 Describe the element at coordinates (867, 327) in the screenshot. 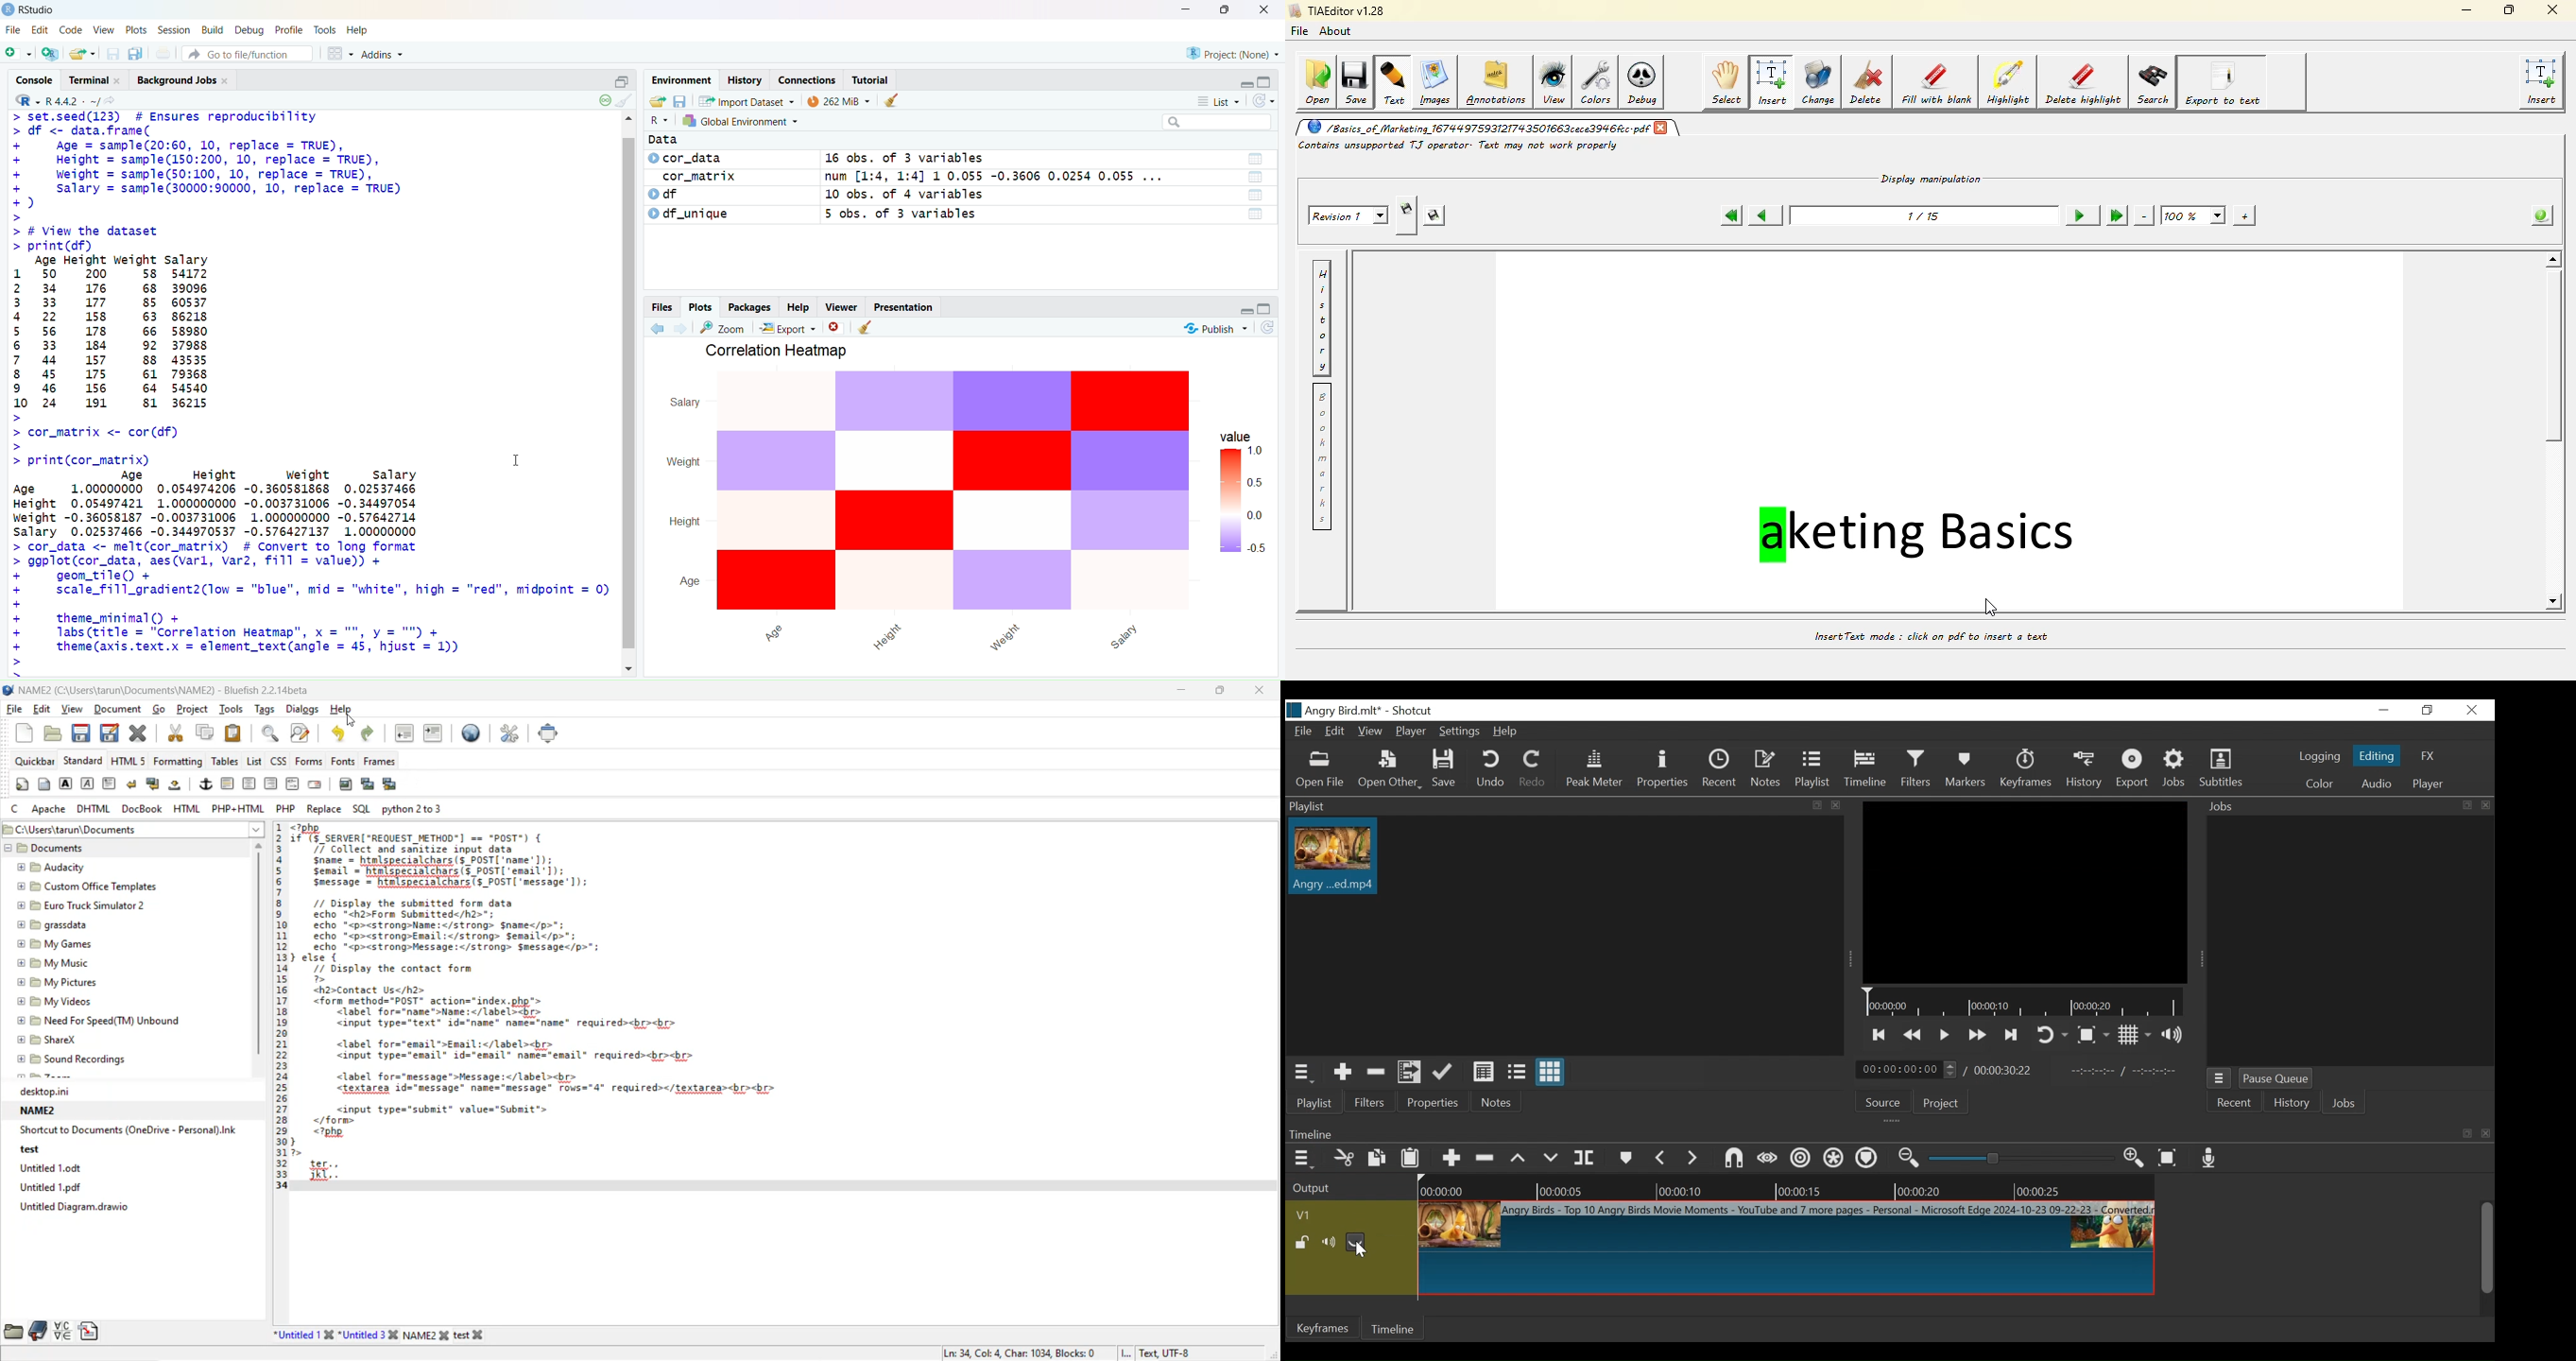

I see `Clear objects from the workplace` at that location.